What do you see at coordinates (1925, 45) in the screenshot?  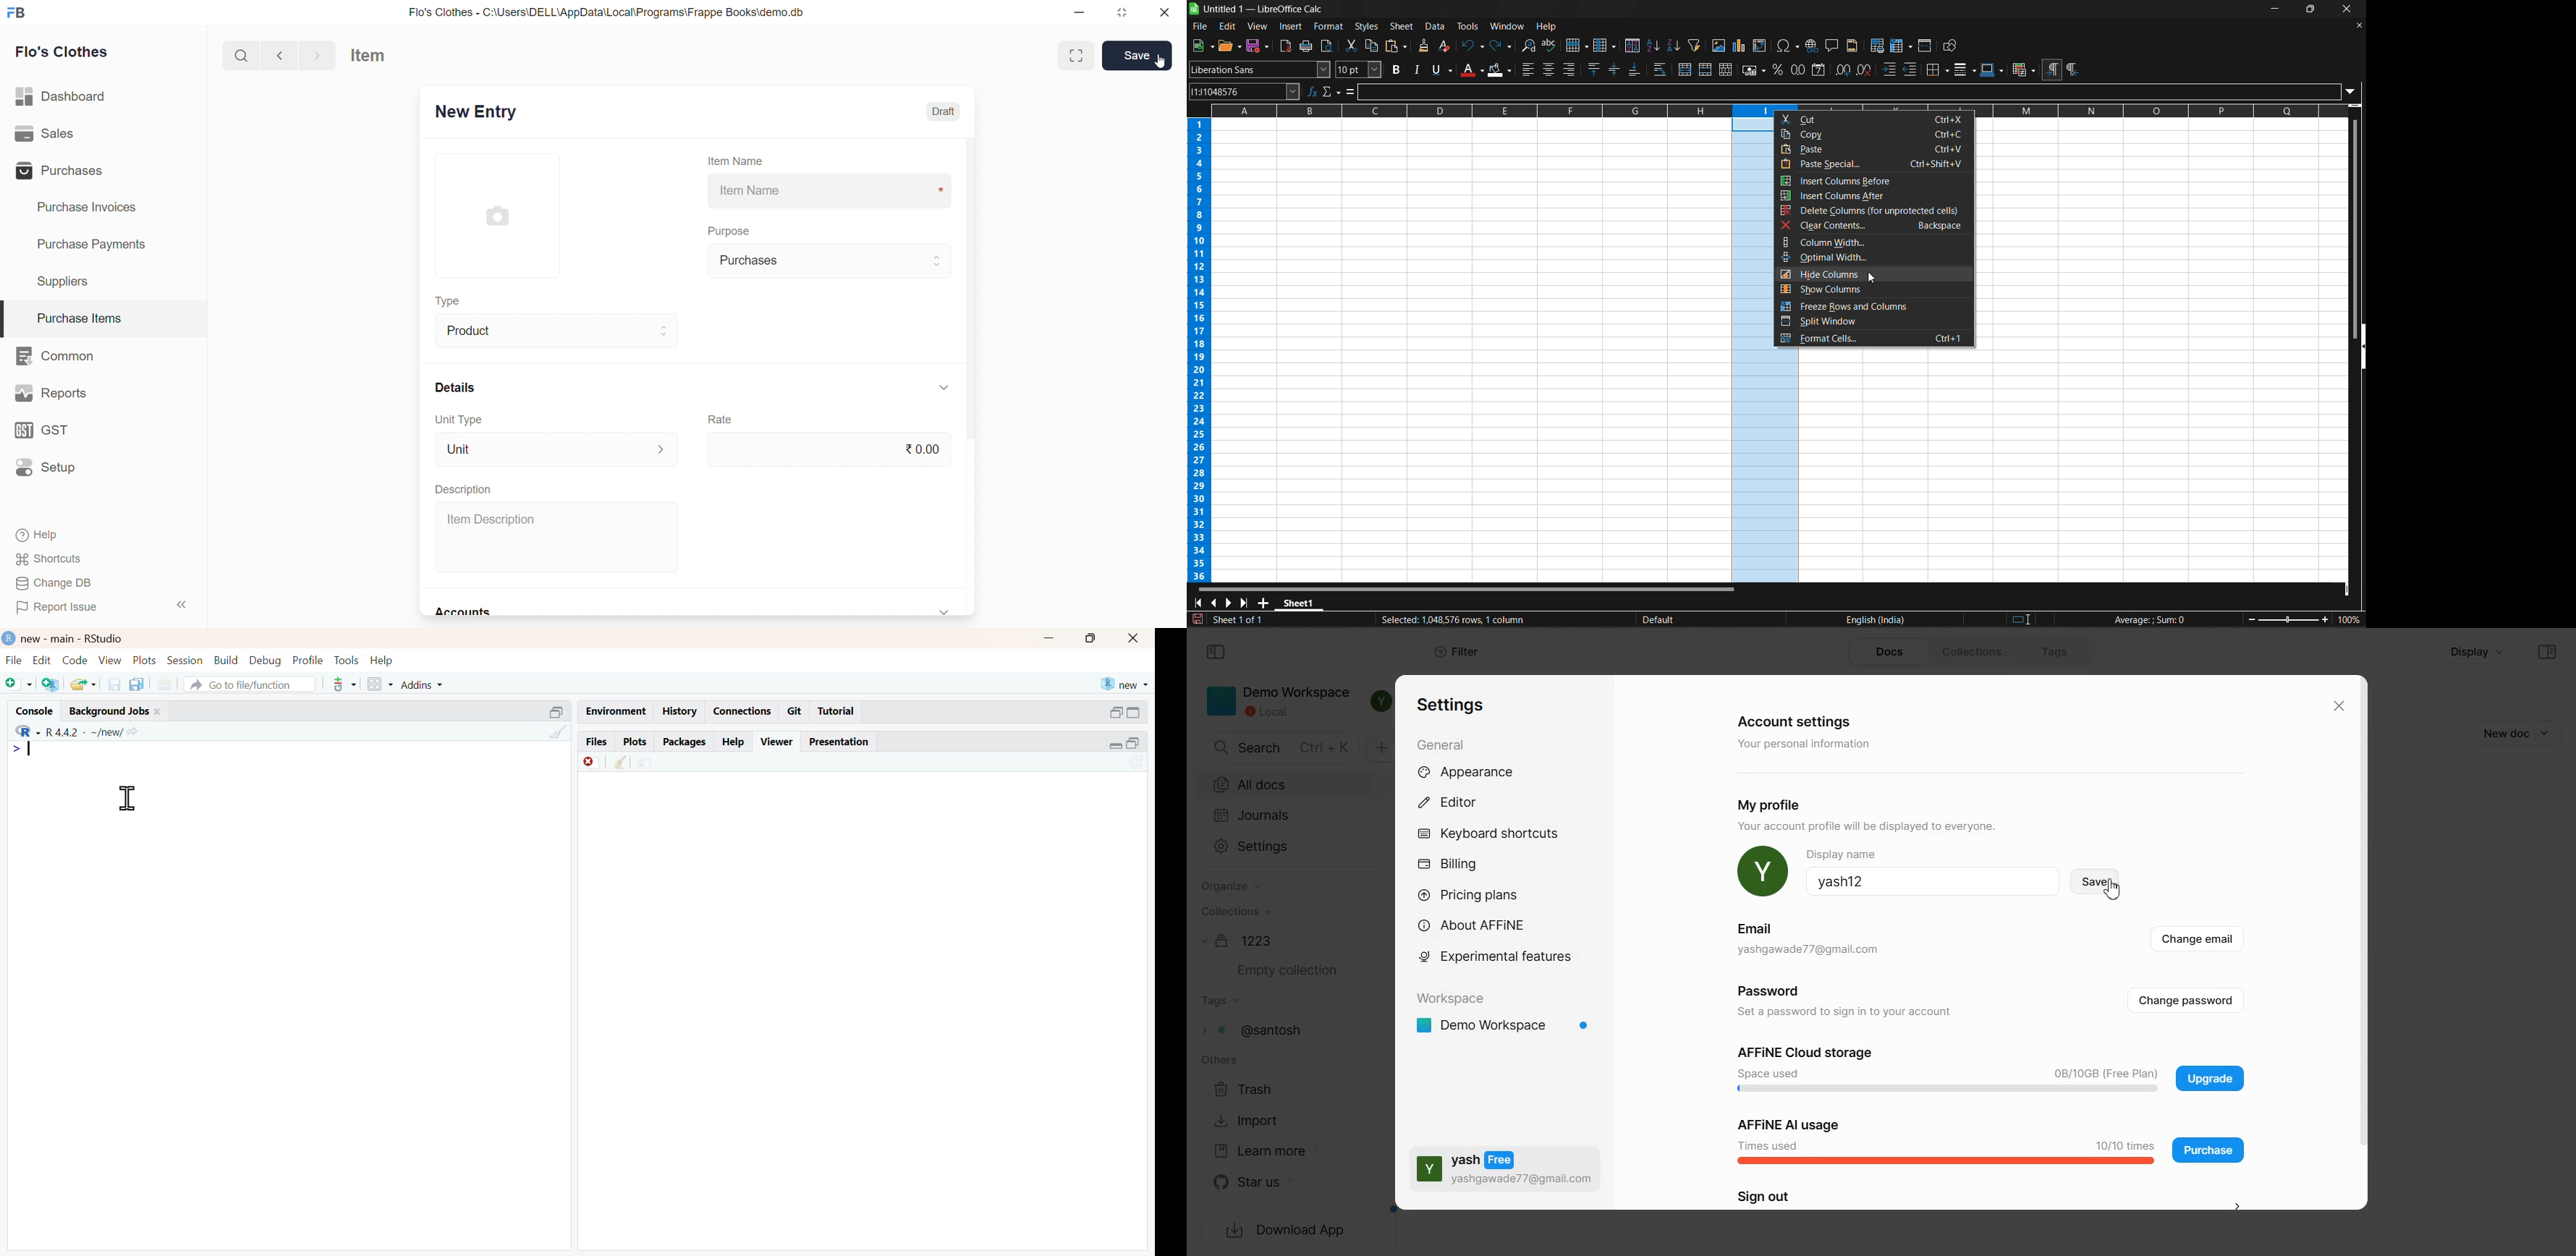 I see `split window` at bounding box center [1925, 45].